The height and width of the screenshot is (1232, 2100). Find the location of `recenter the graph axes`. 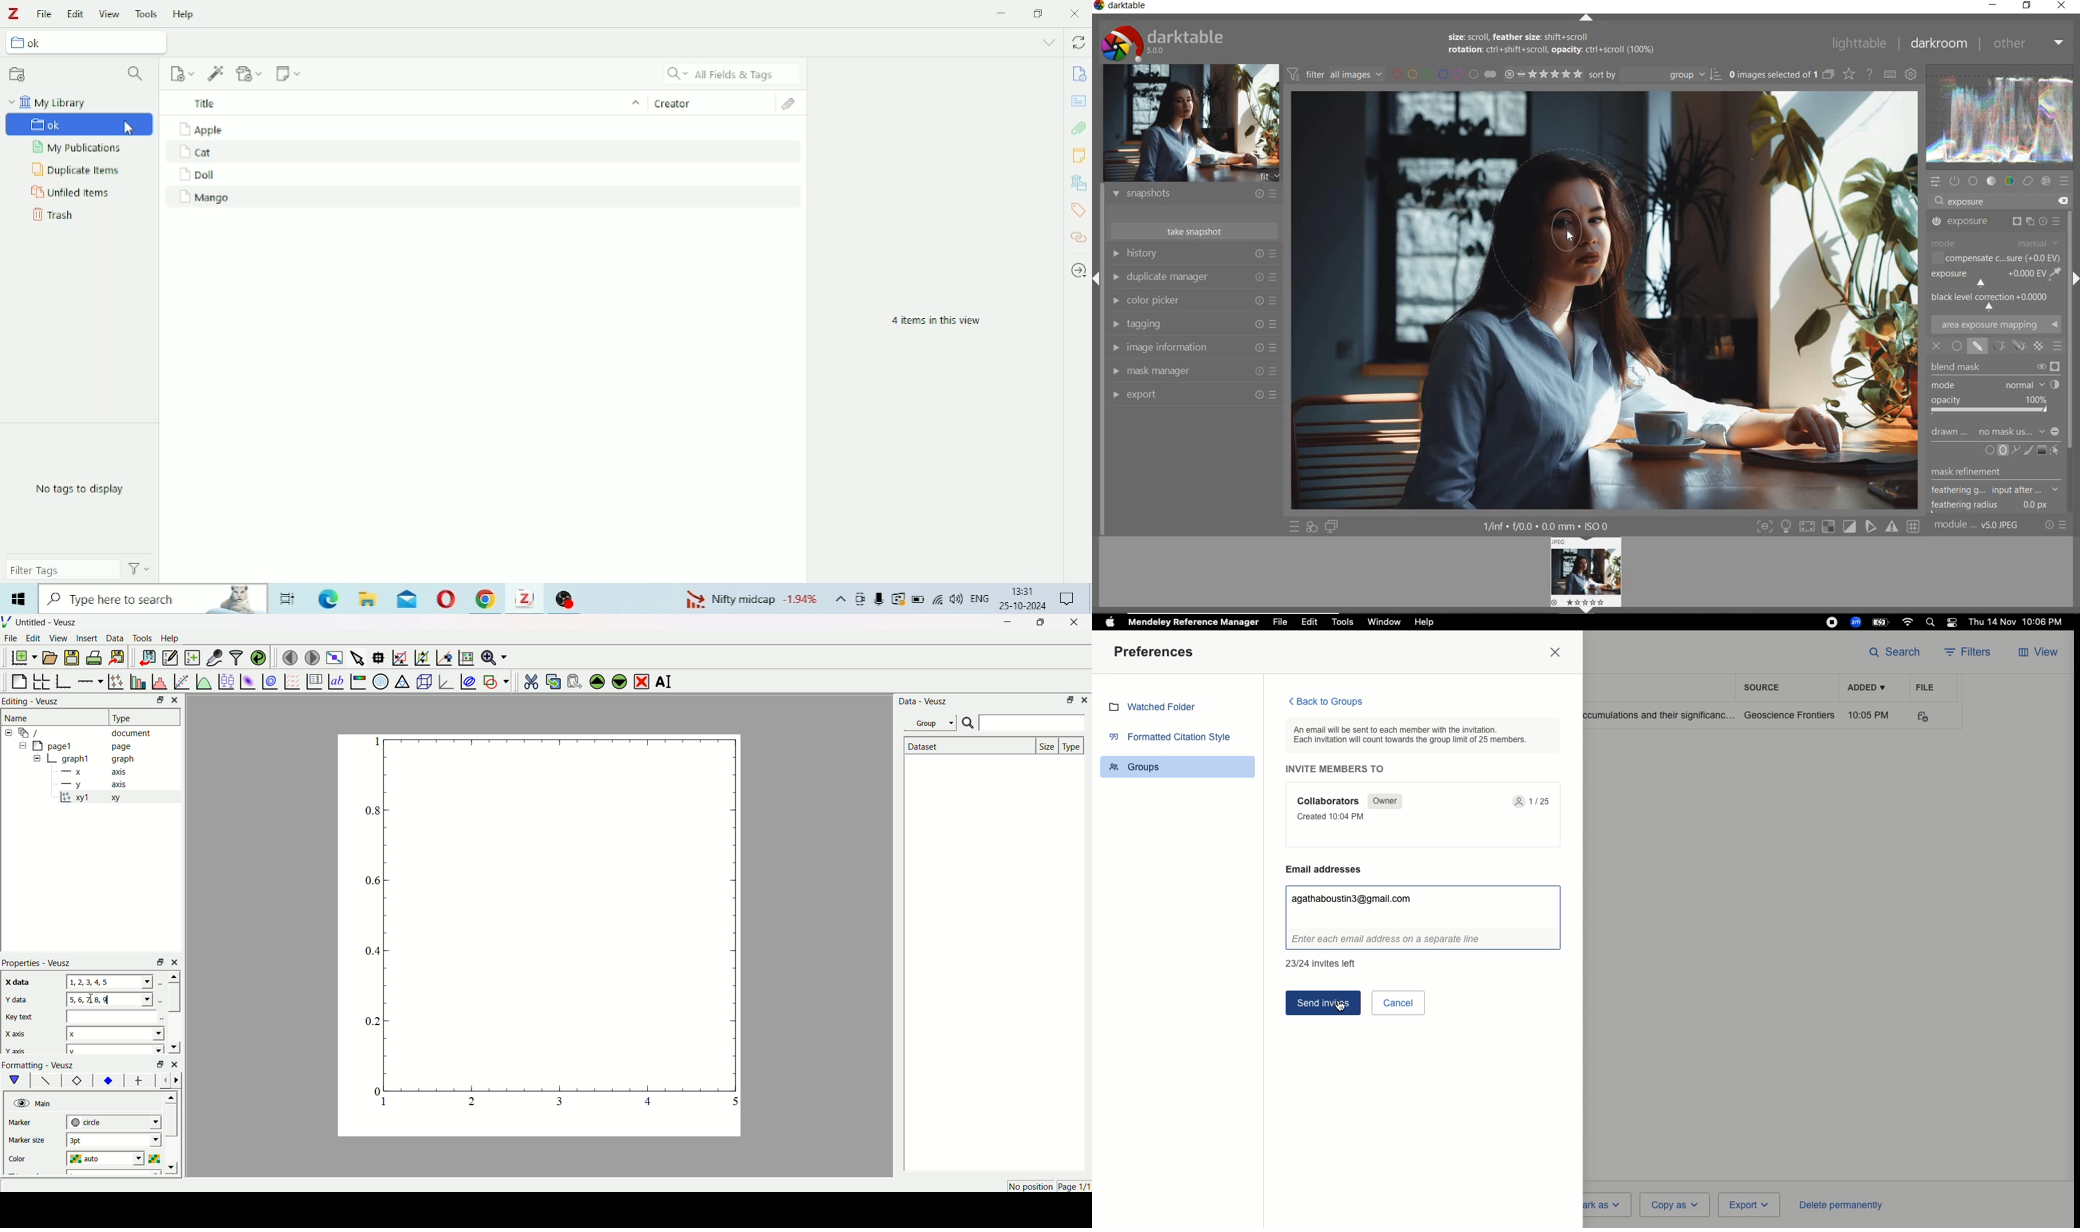

recenter the graph axes is located at coordinates (442, 655).